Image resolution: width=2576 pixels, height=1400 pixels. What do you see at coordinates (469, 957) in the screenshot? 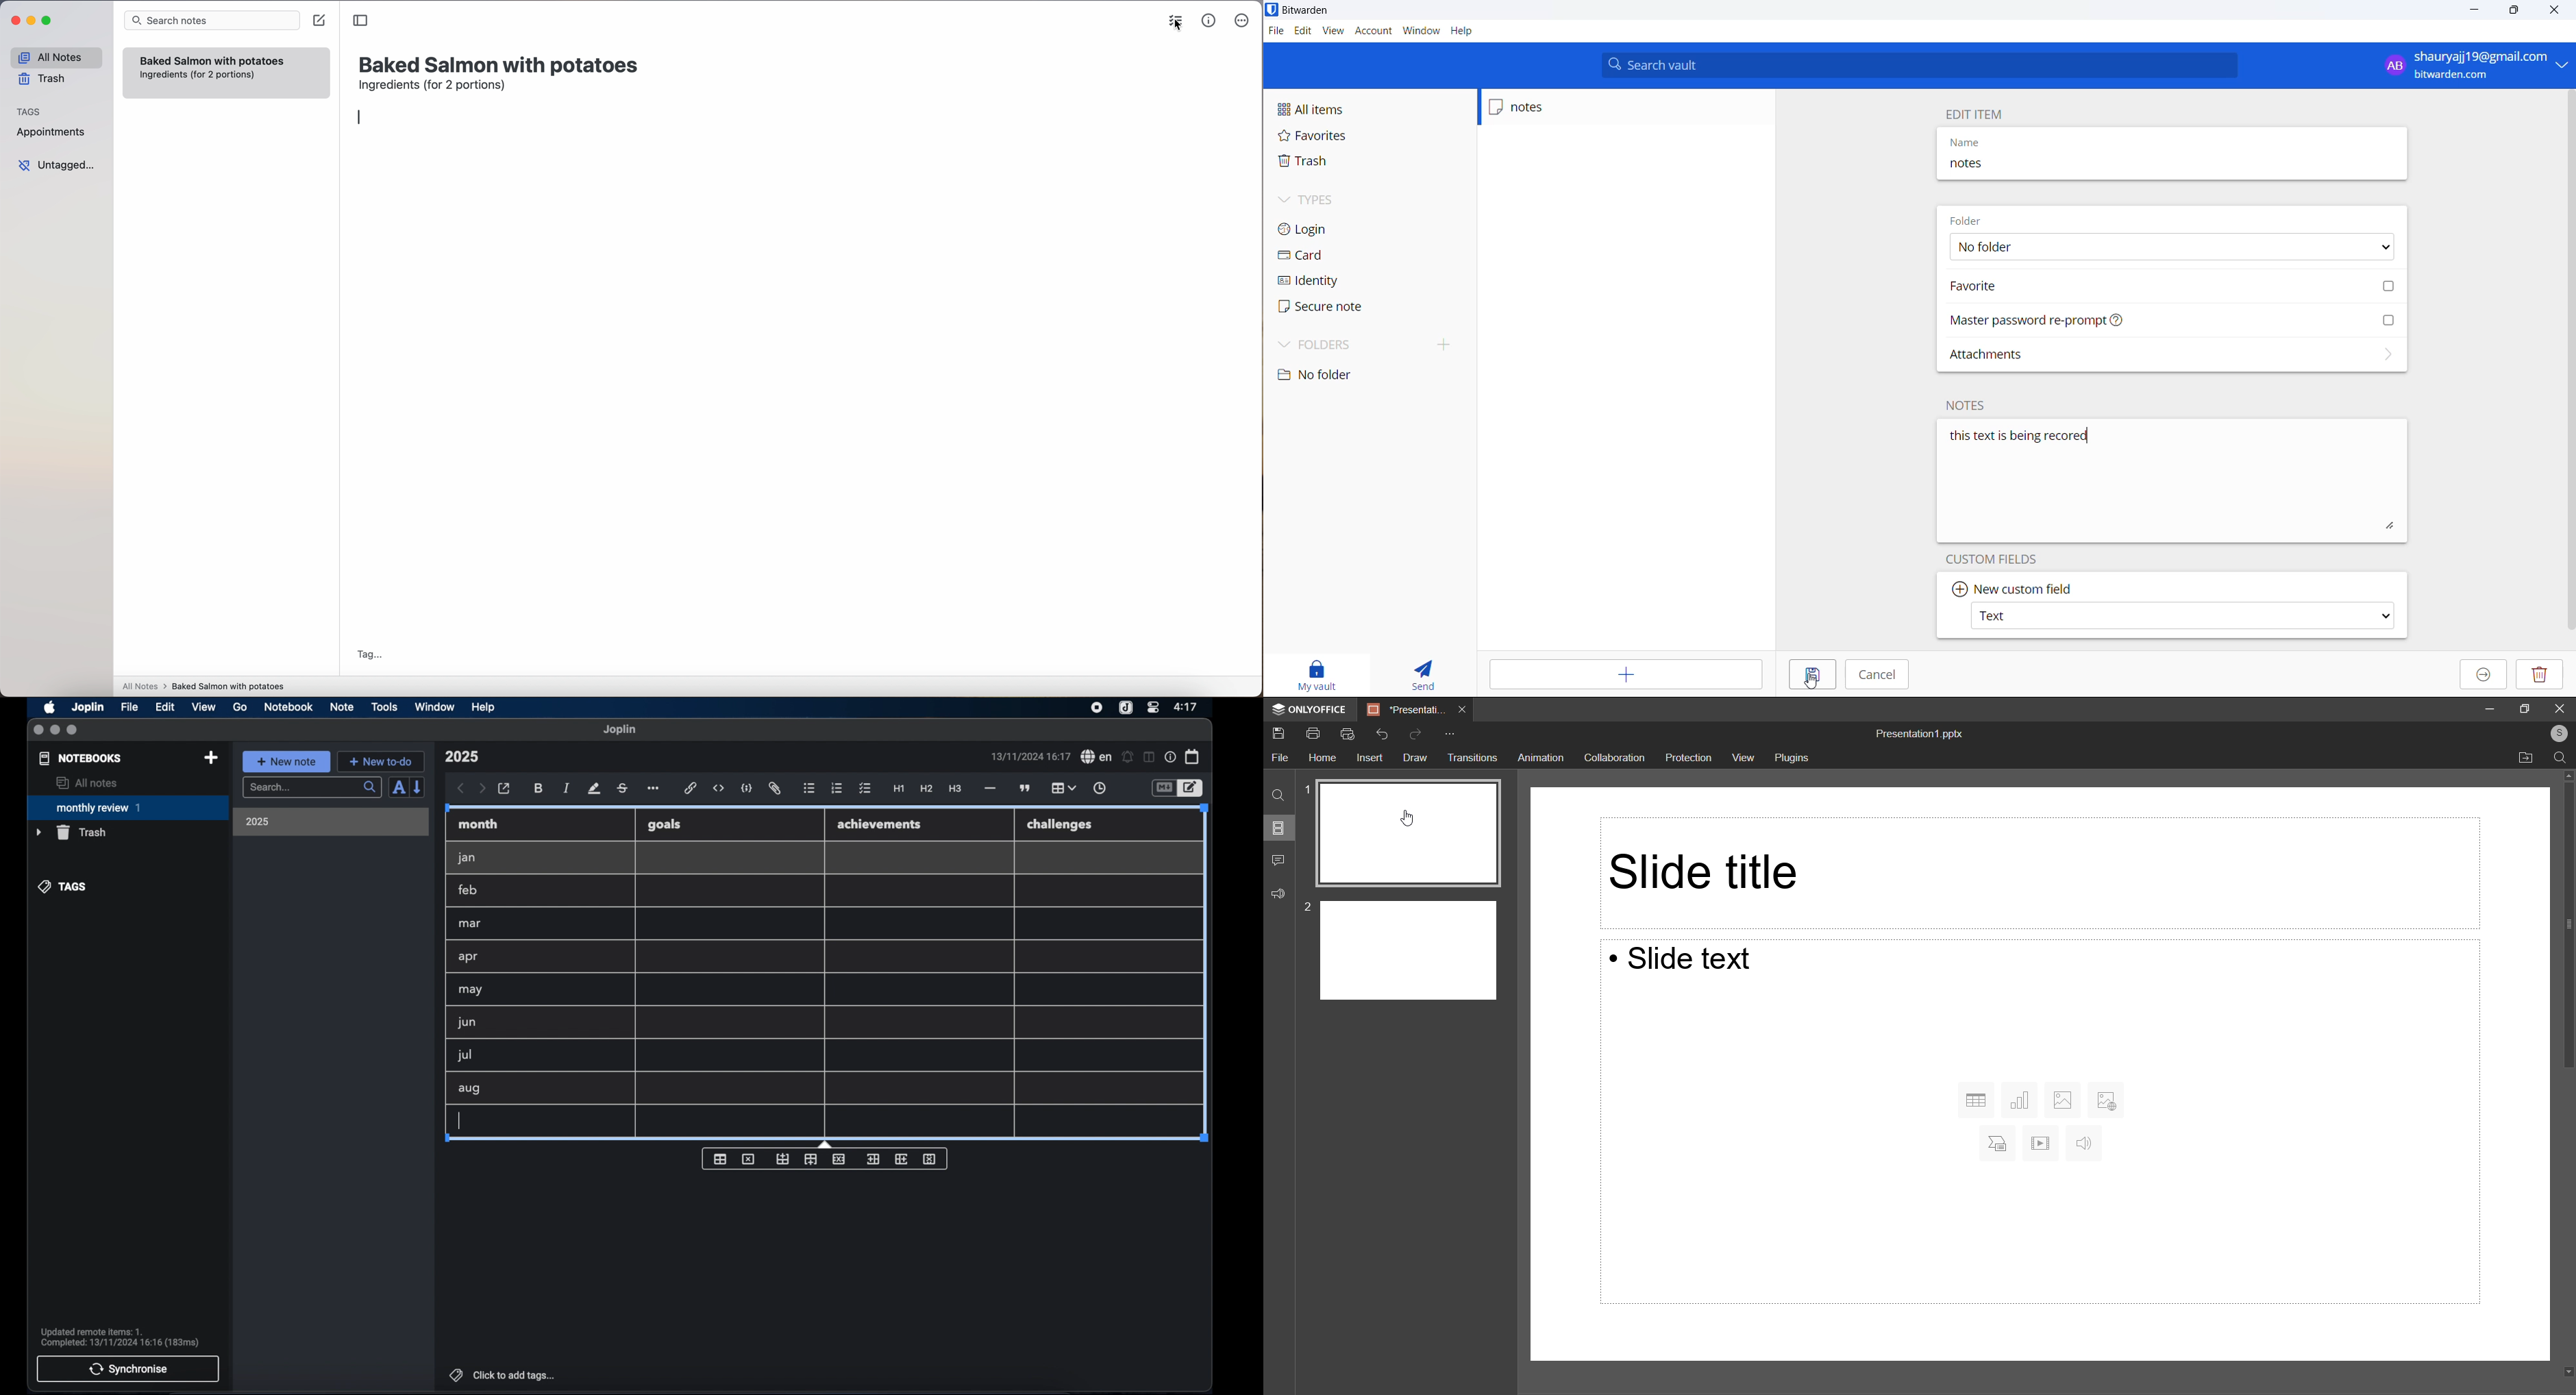
I see `apr` at bounding box center [469, 957].